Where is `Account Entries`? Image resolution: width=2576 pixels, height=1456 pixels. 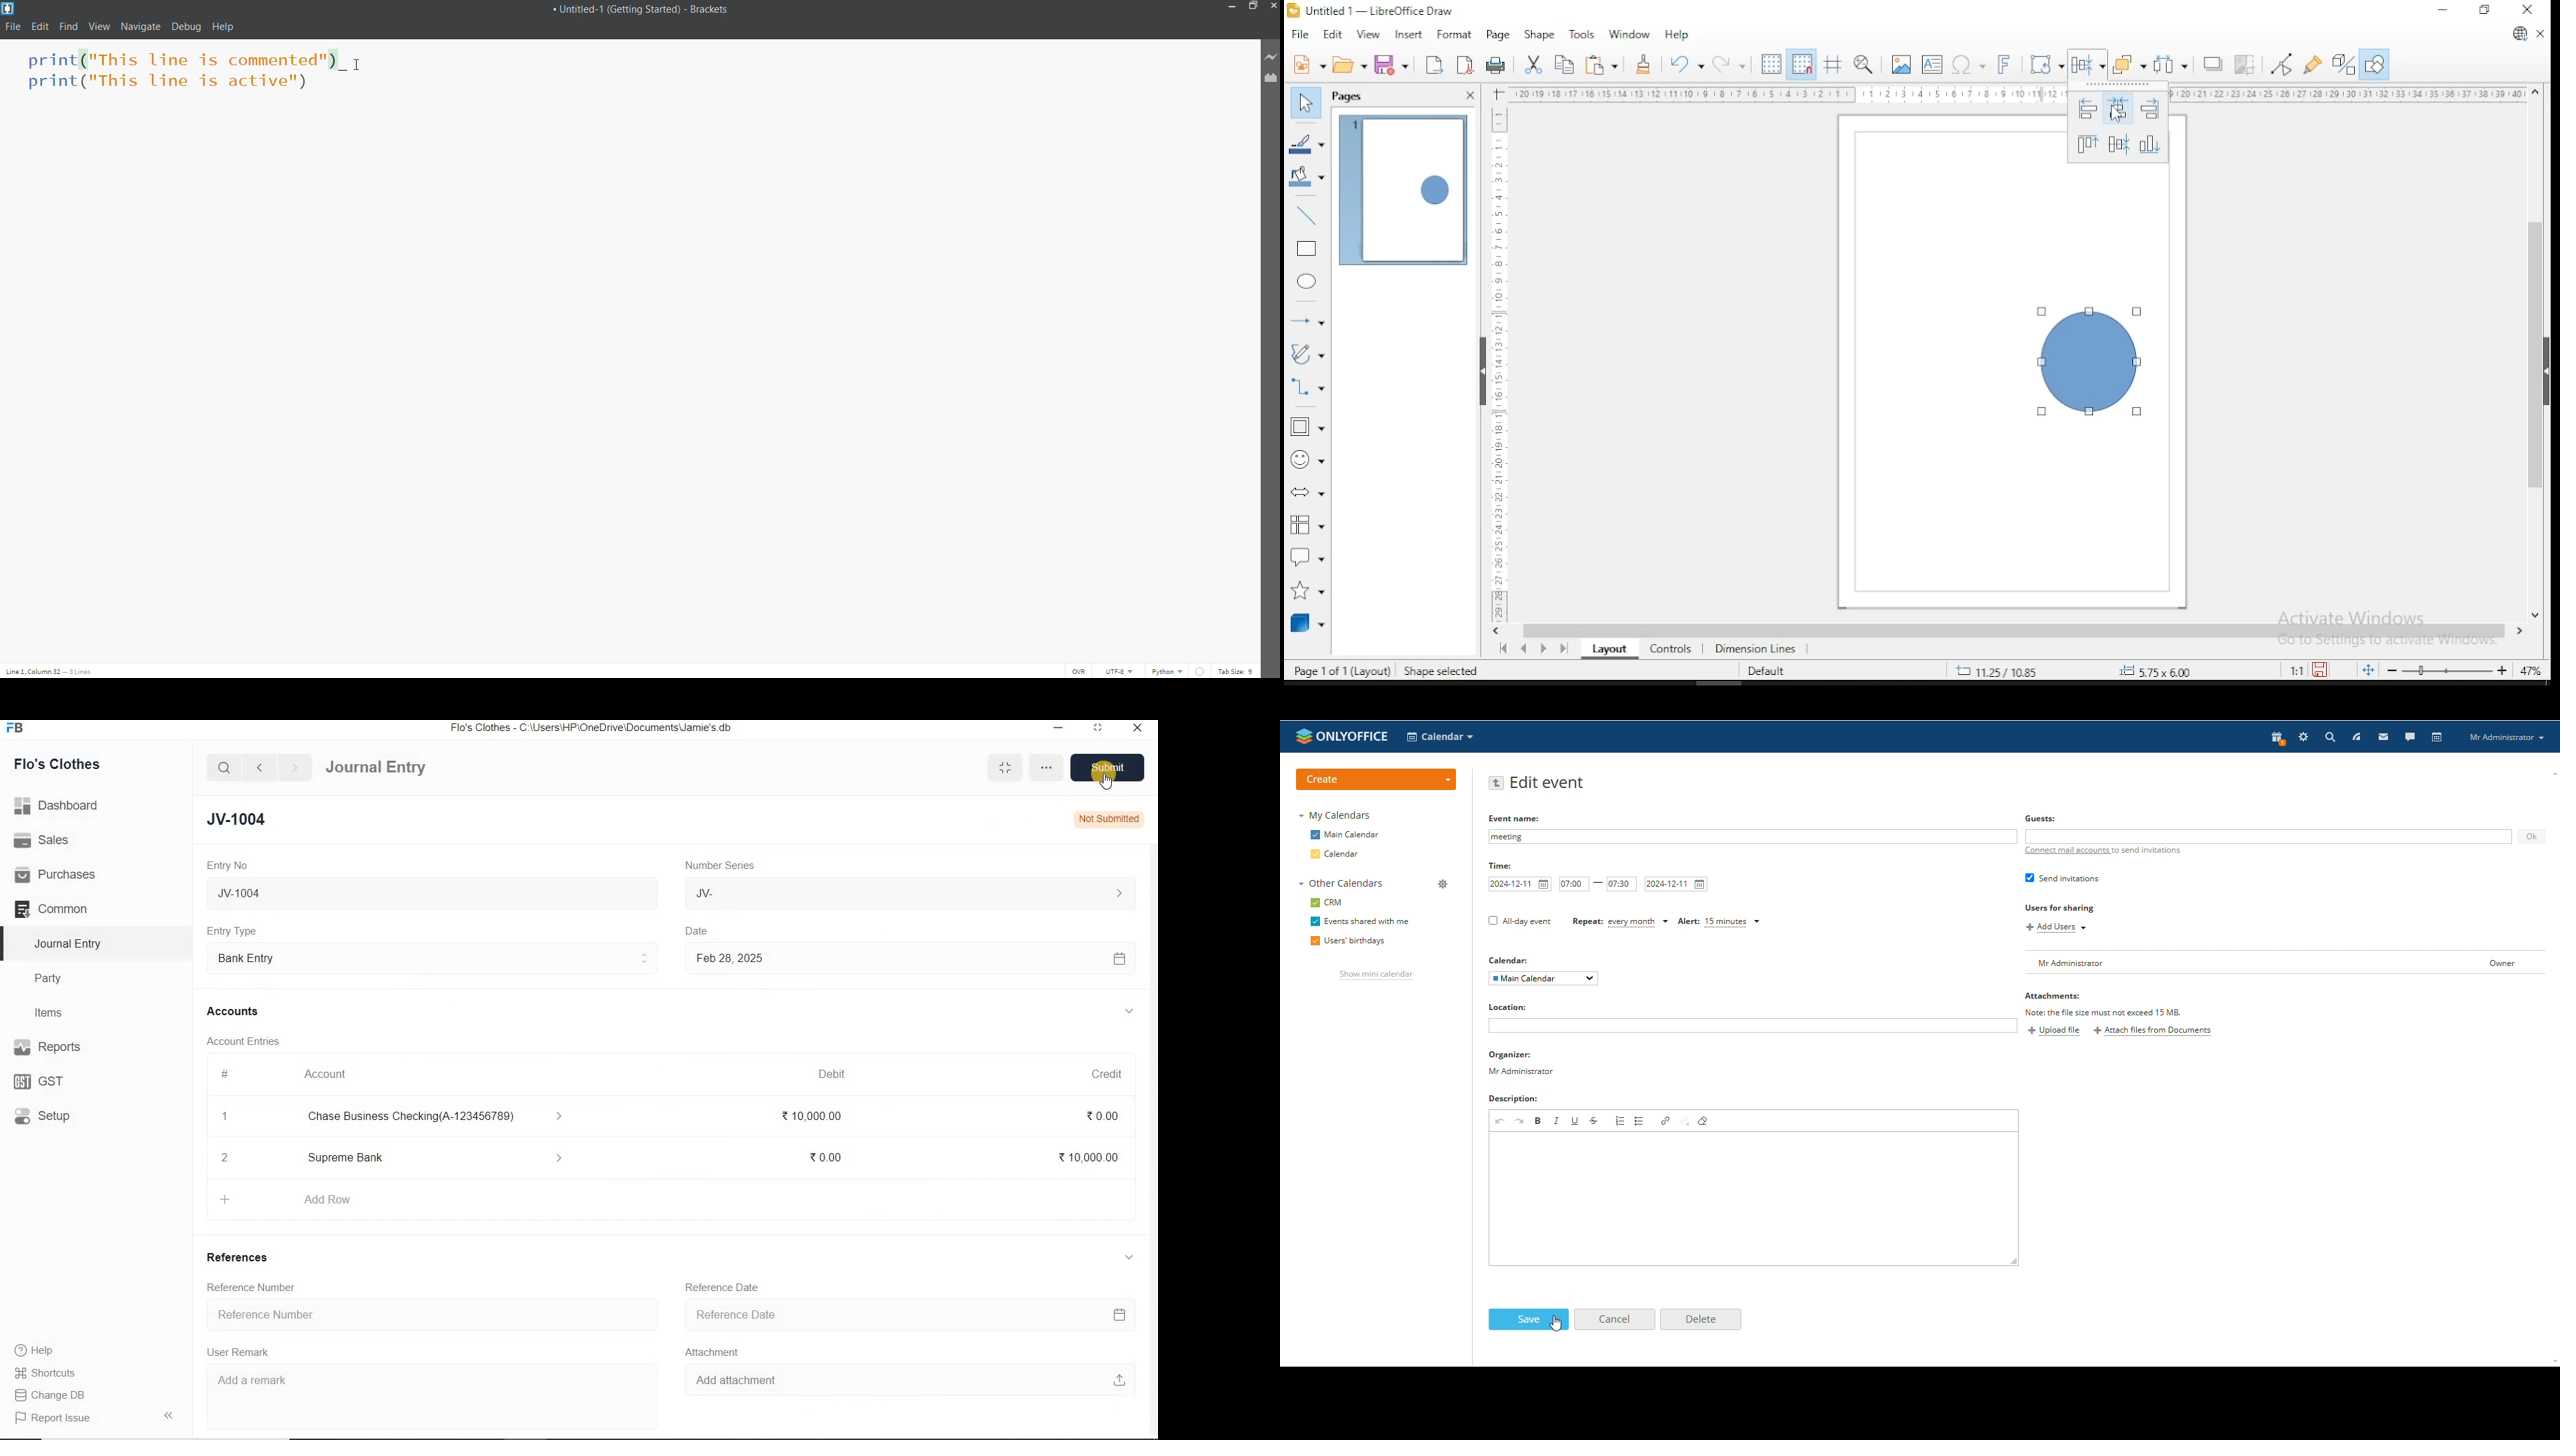 Account Entries is located at coordinates (249, 1041).